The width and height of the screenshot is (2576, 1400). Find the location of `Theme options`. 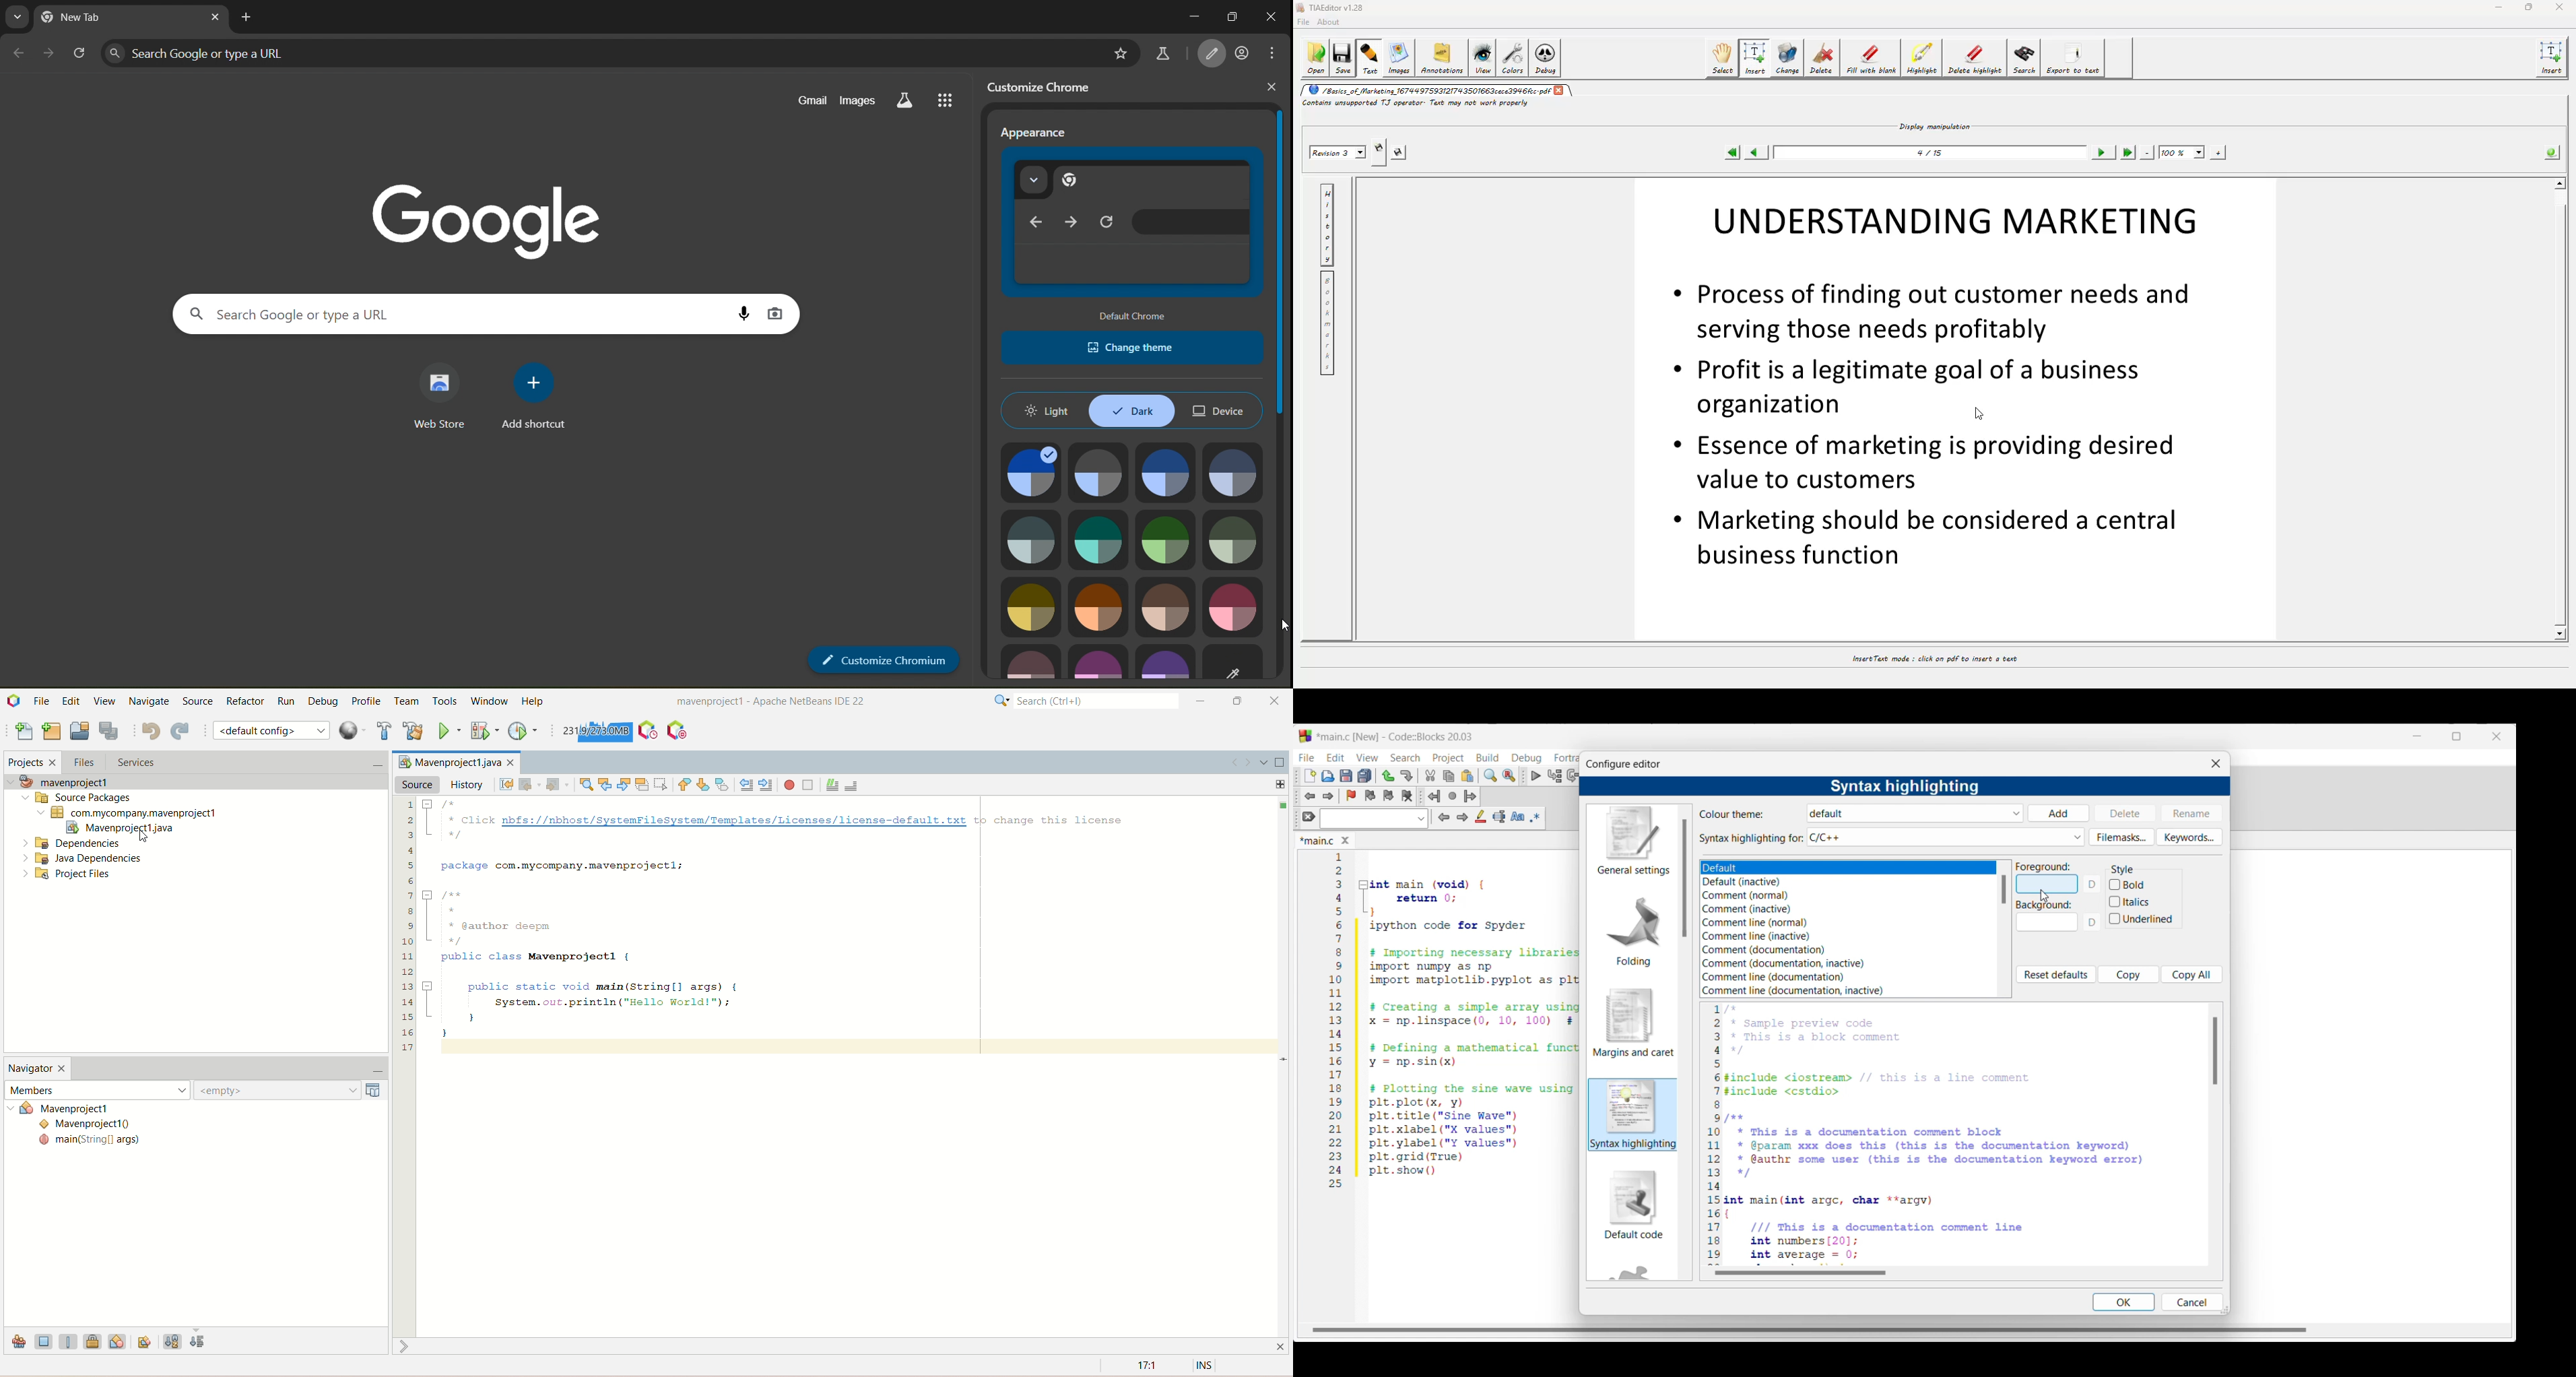

Theme options is located at coordinates (1916, 813).